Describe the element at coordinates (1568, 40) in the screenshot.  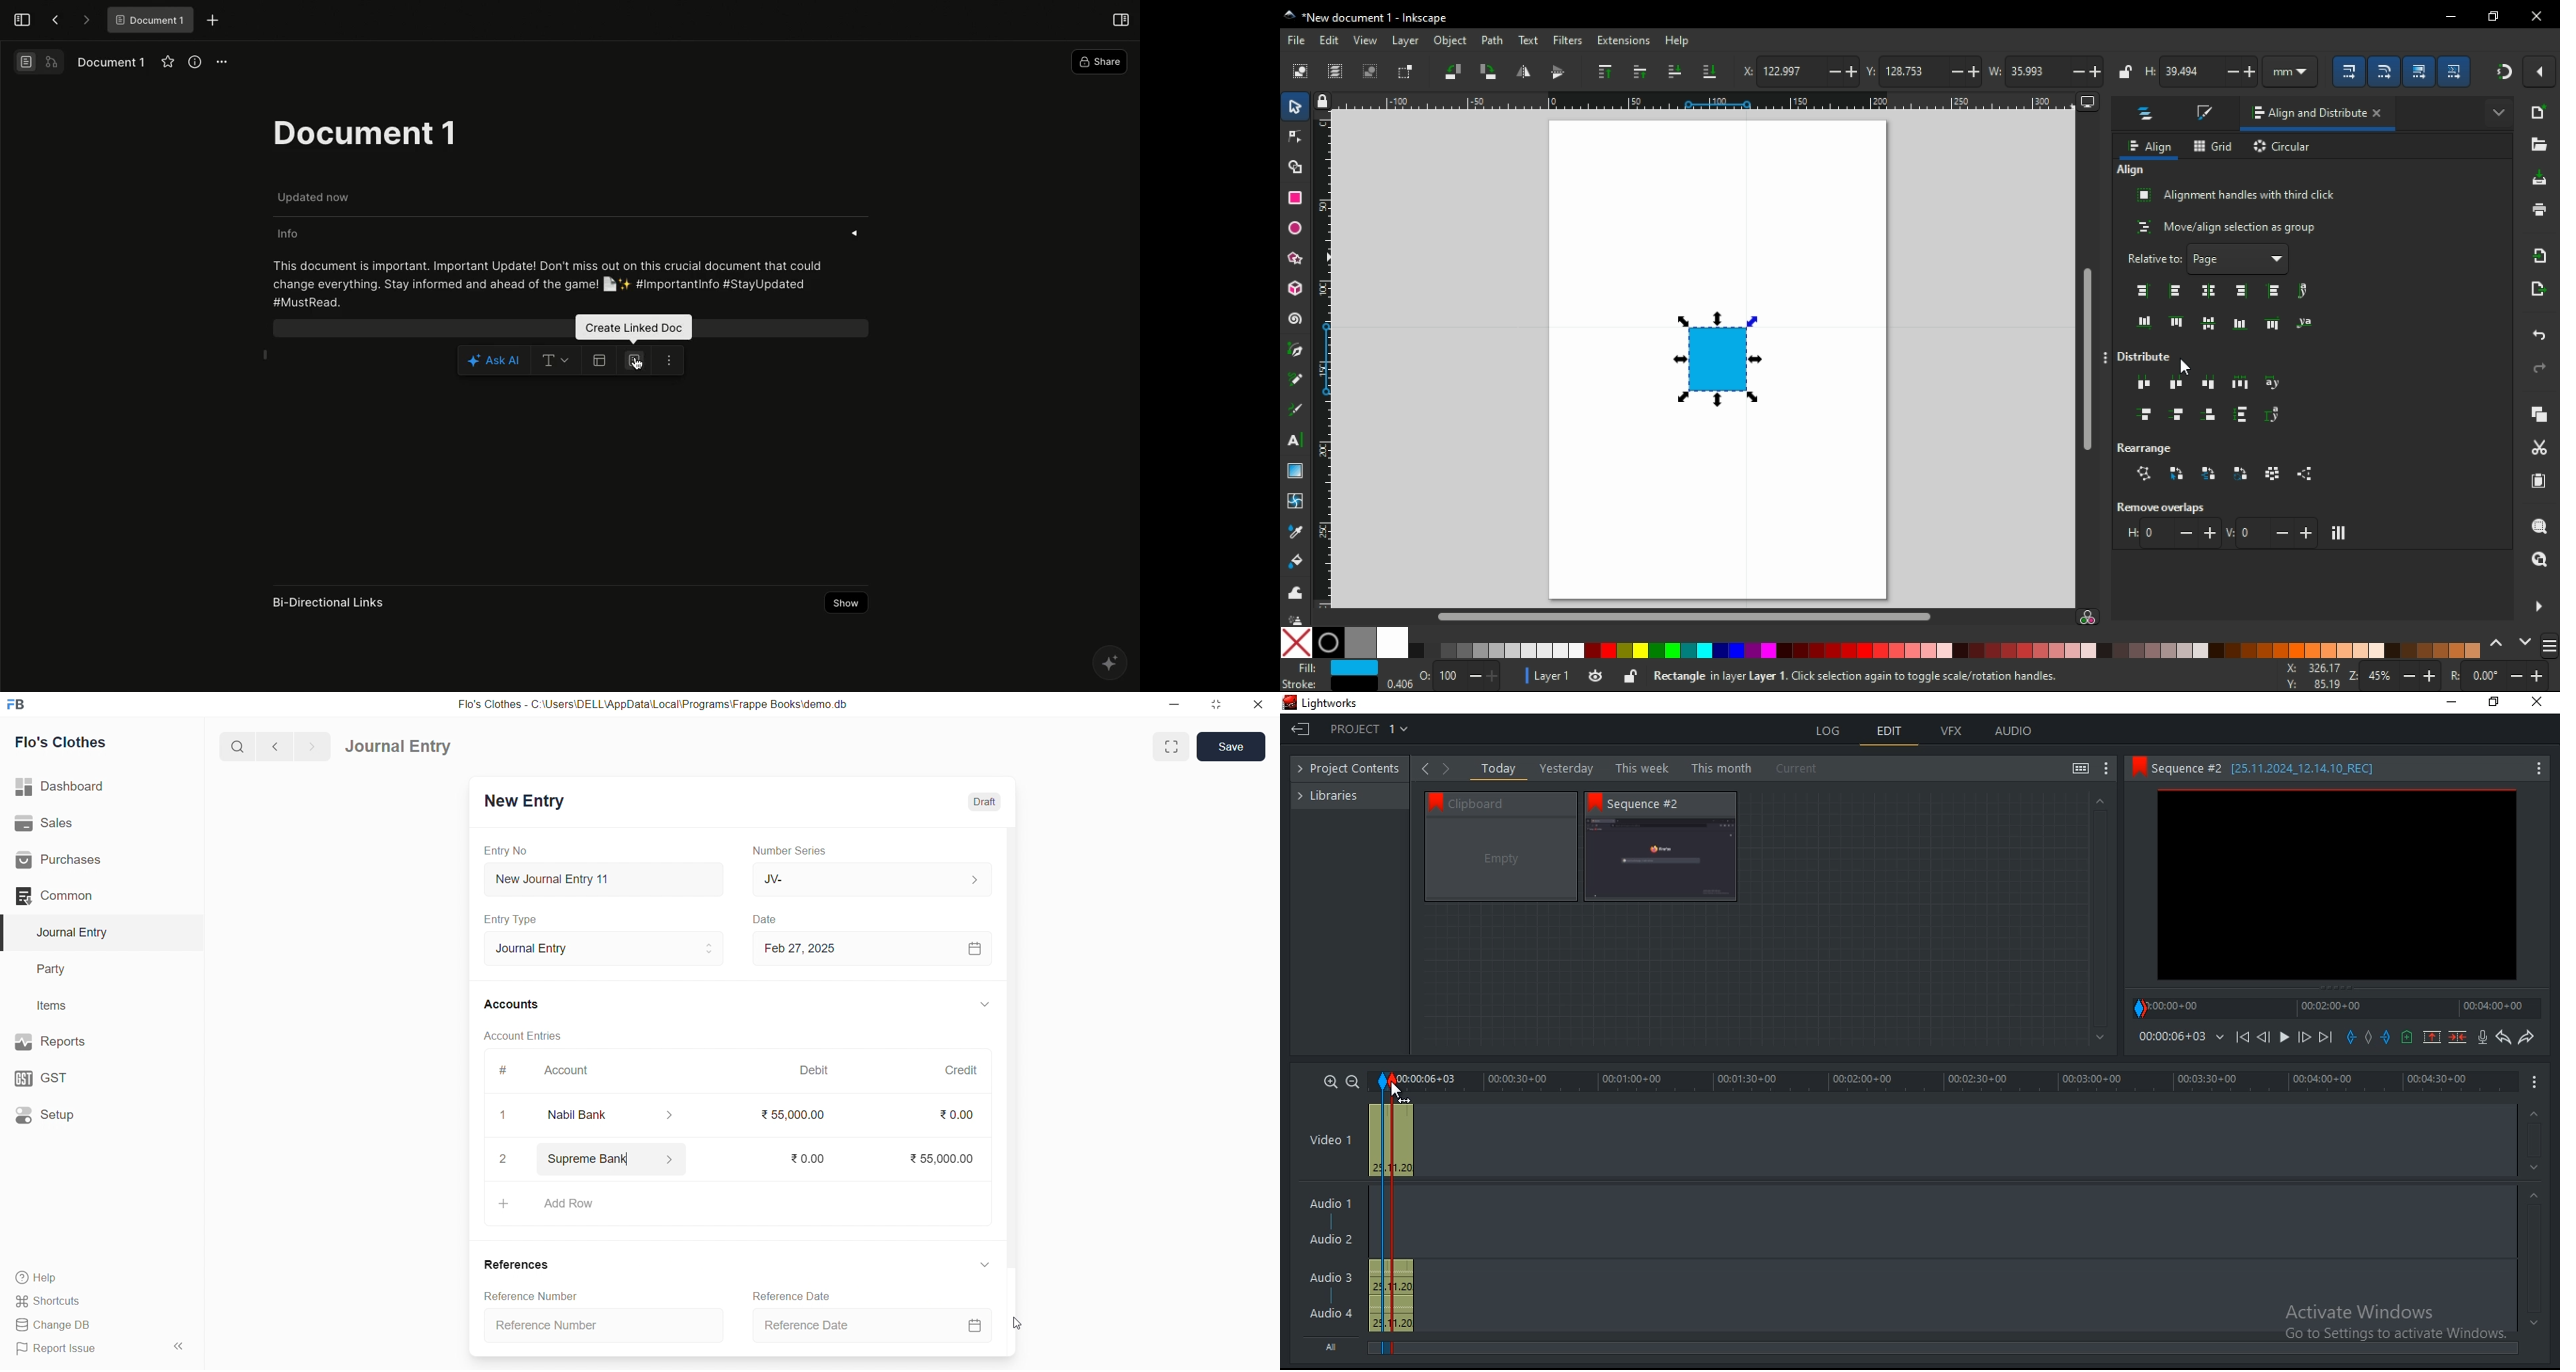
I see `filters` at that location.